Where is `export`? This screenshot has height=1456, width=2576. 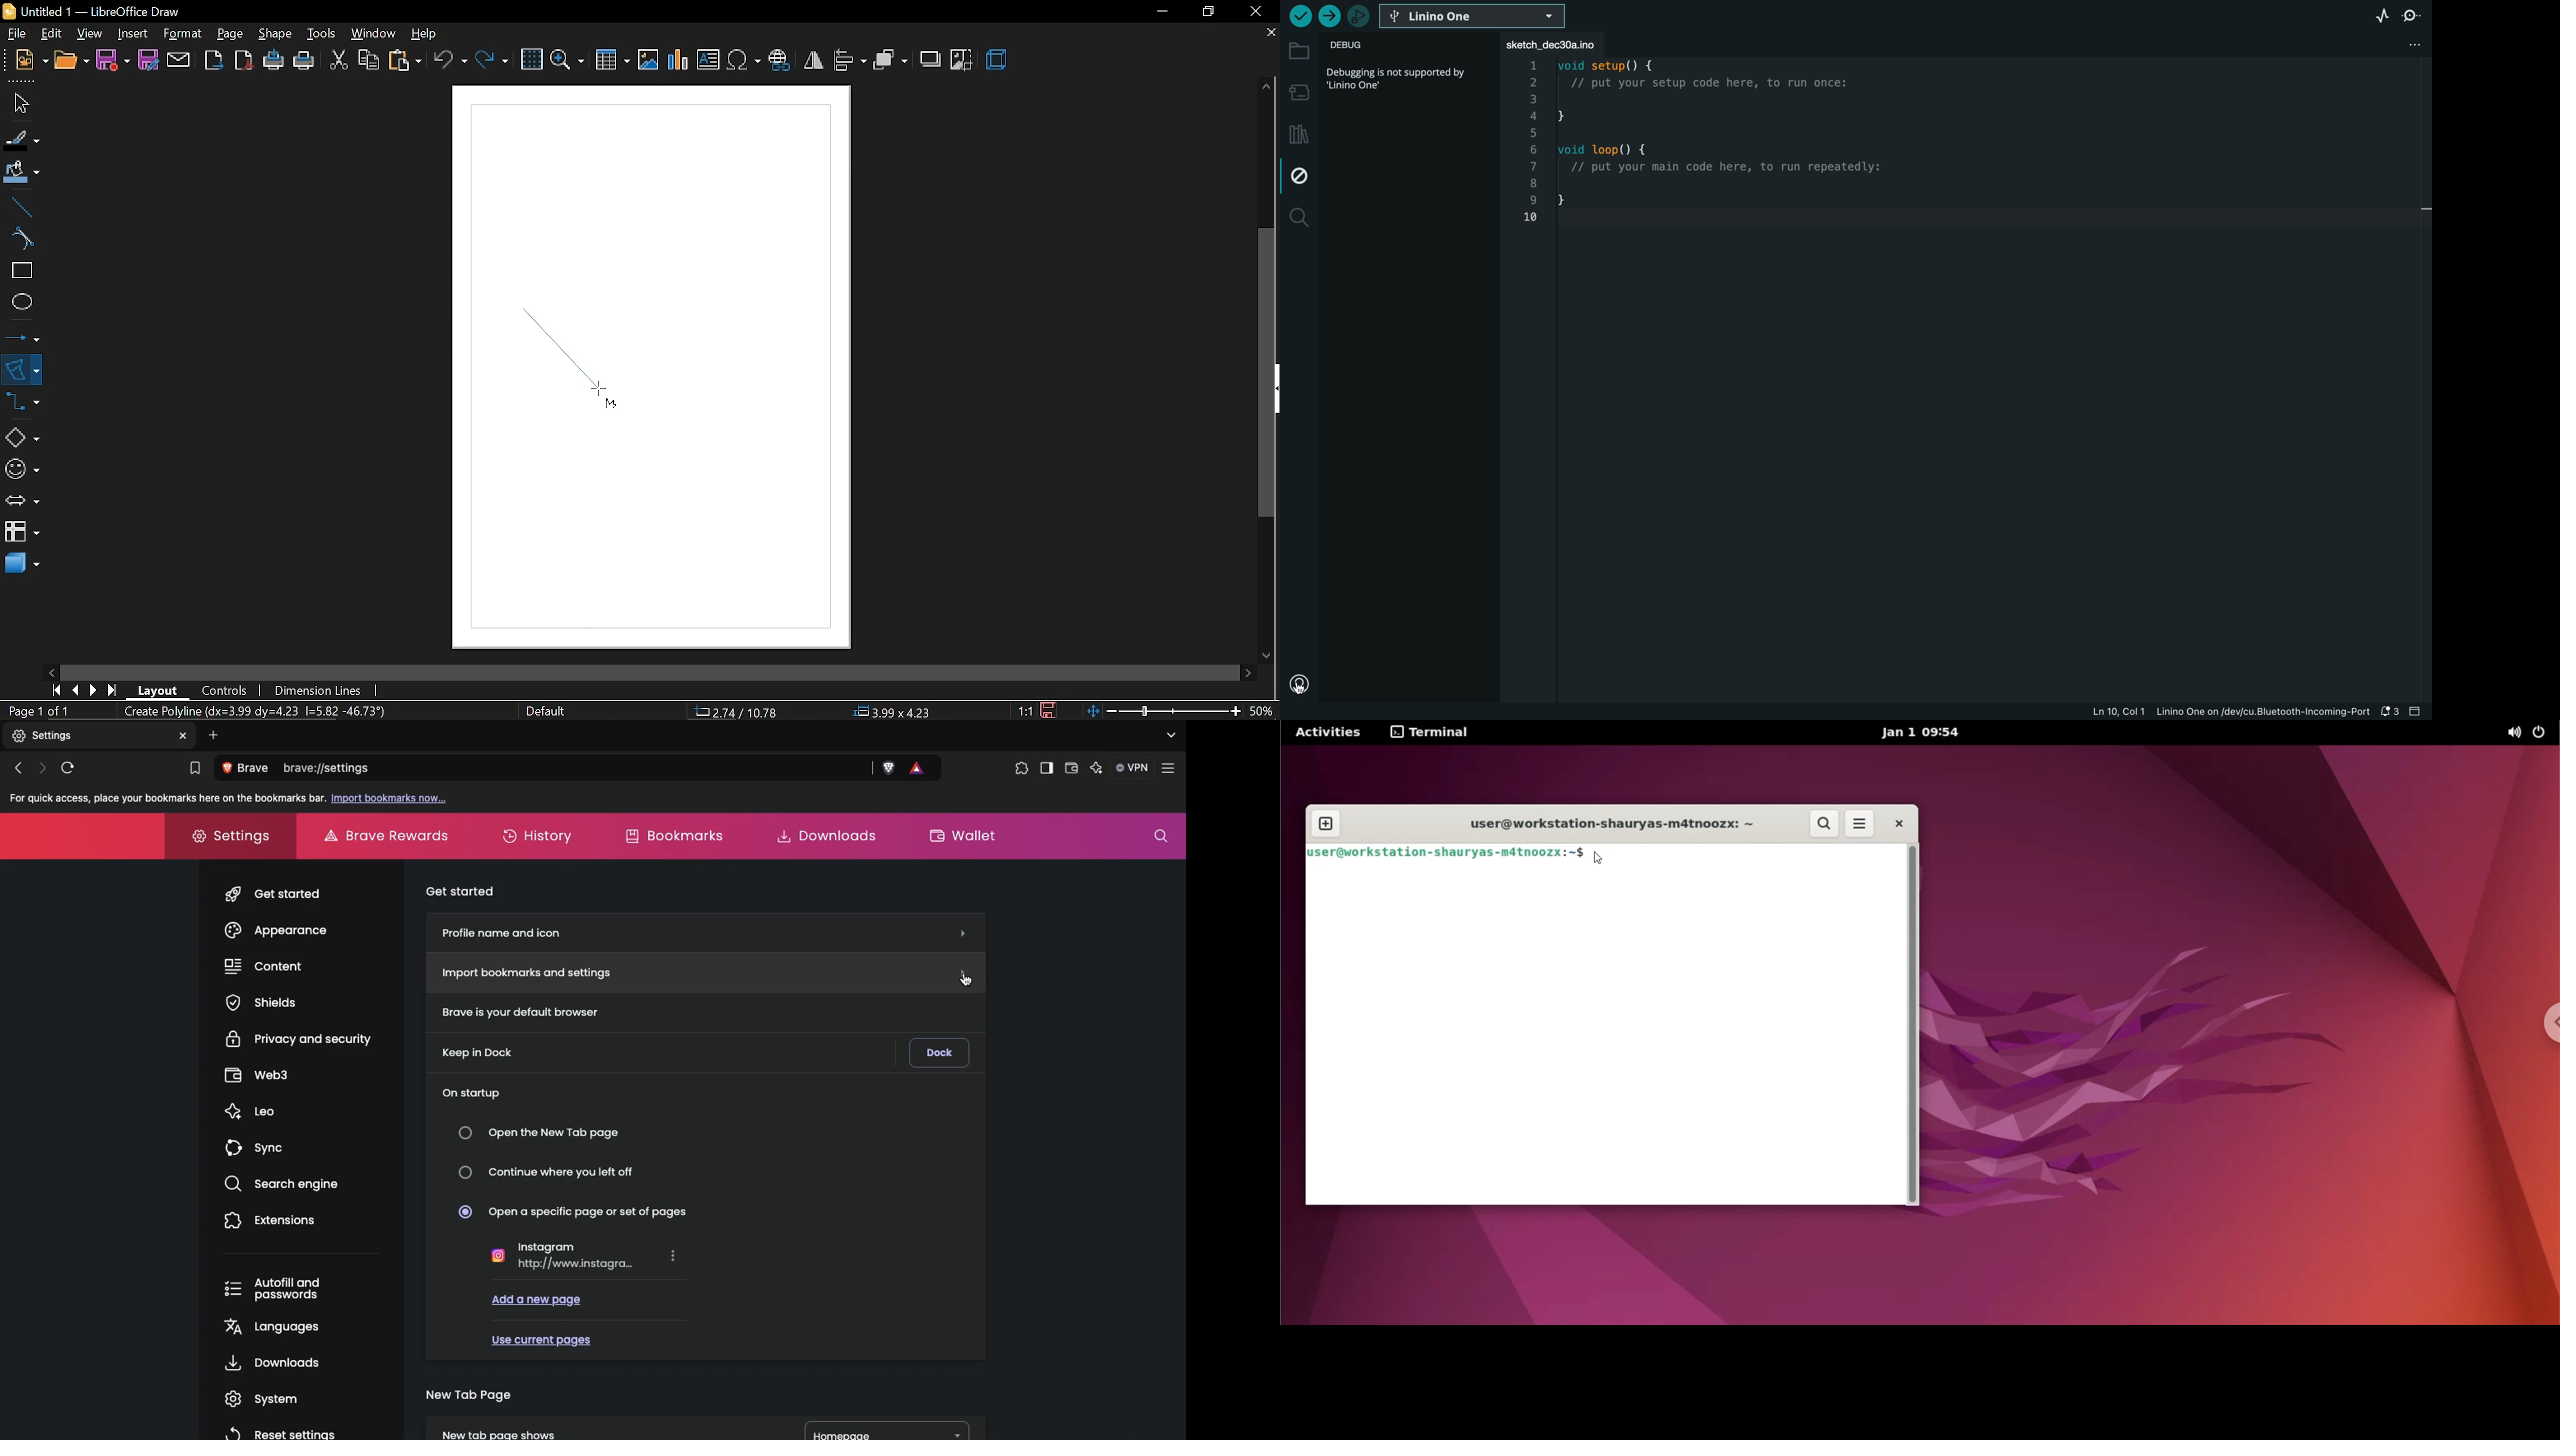 export is located at coordinates (213, 59).